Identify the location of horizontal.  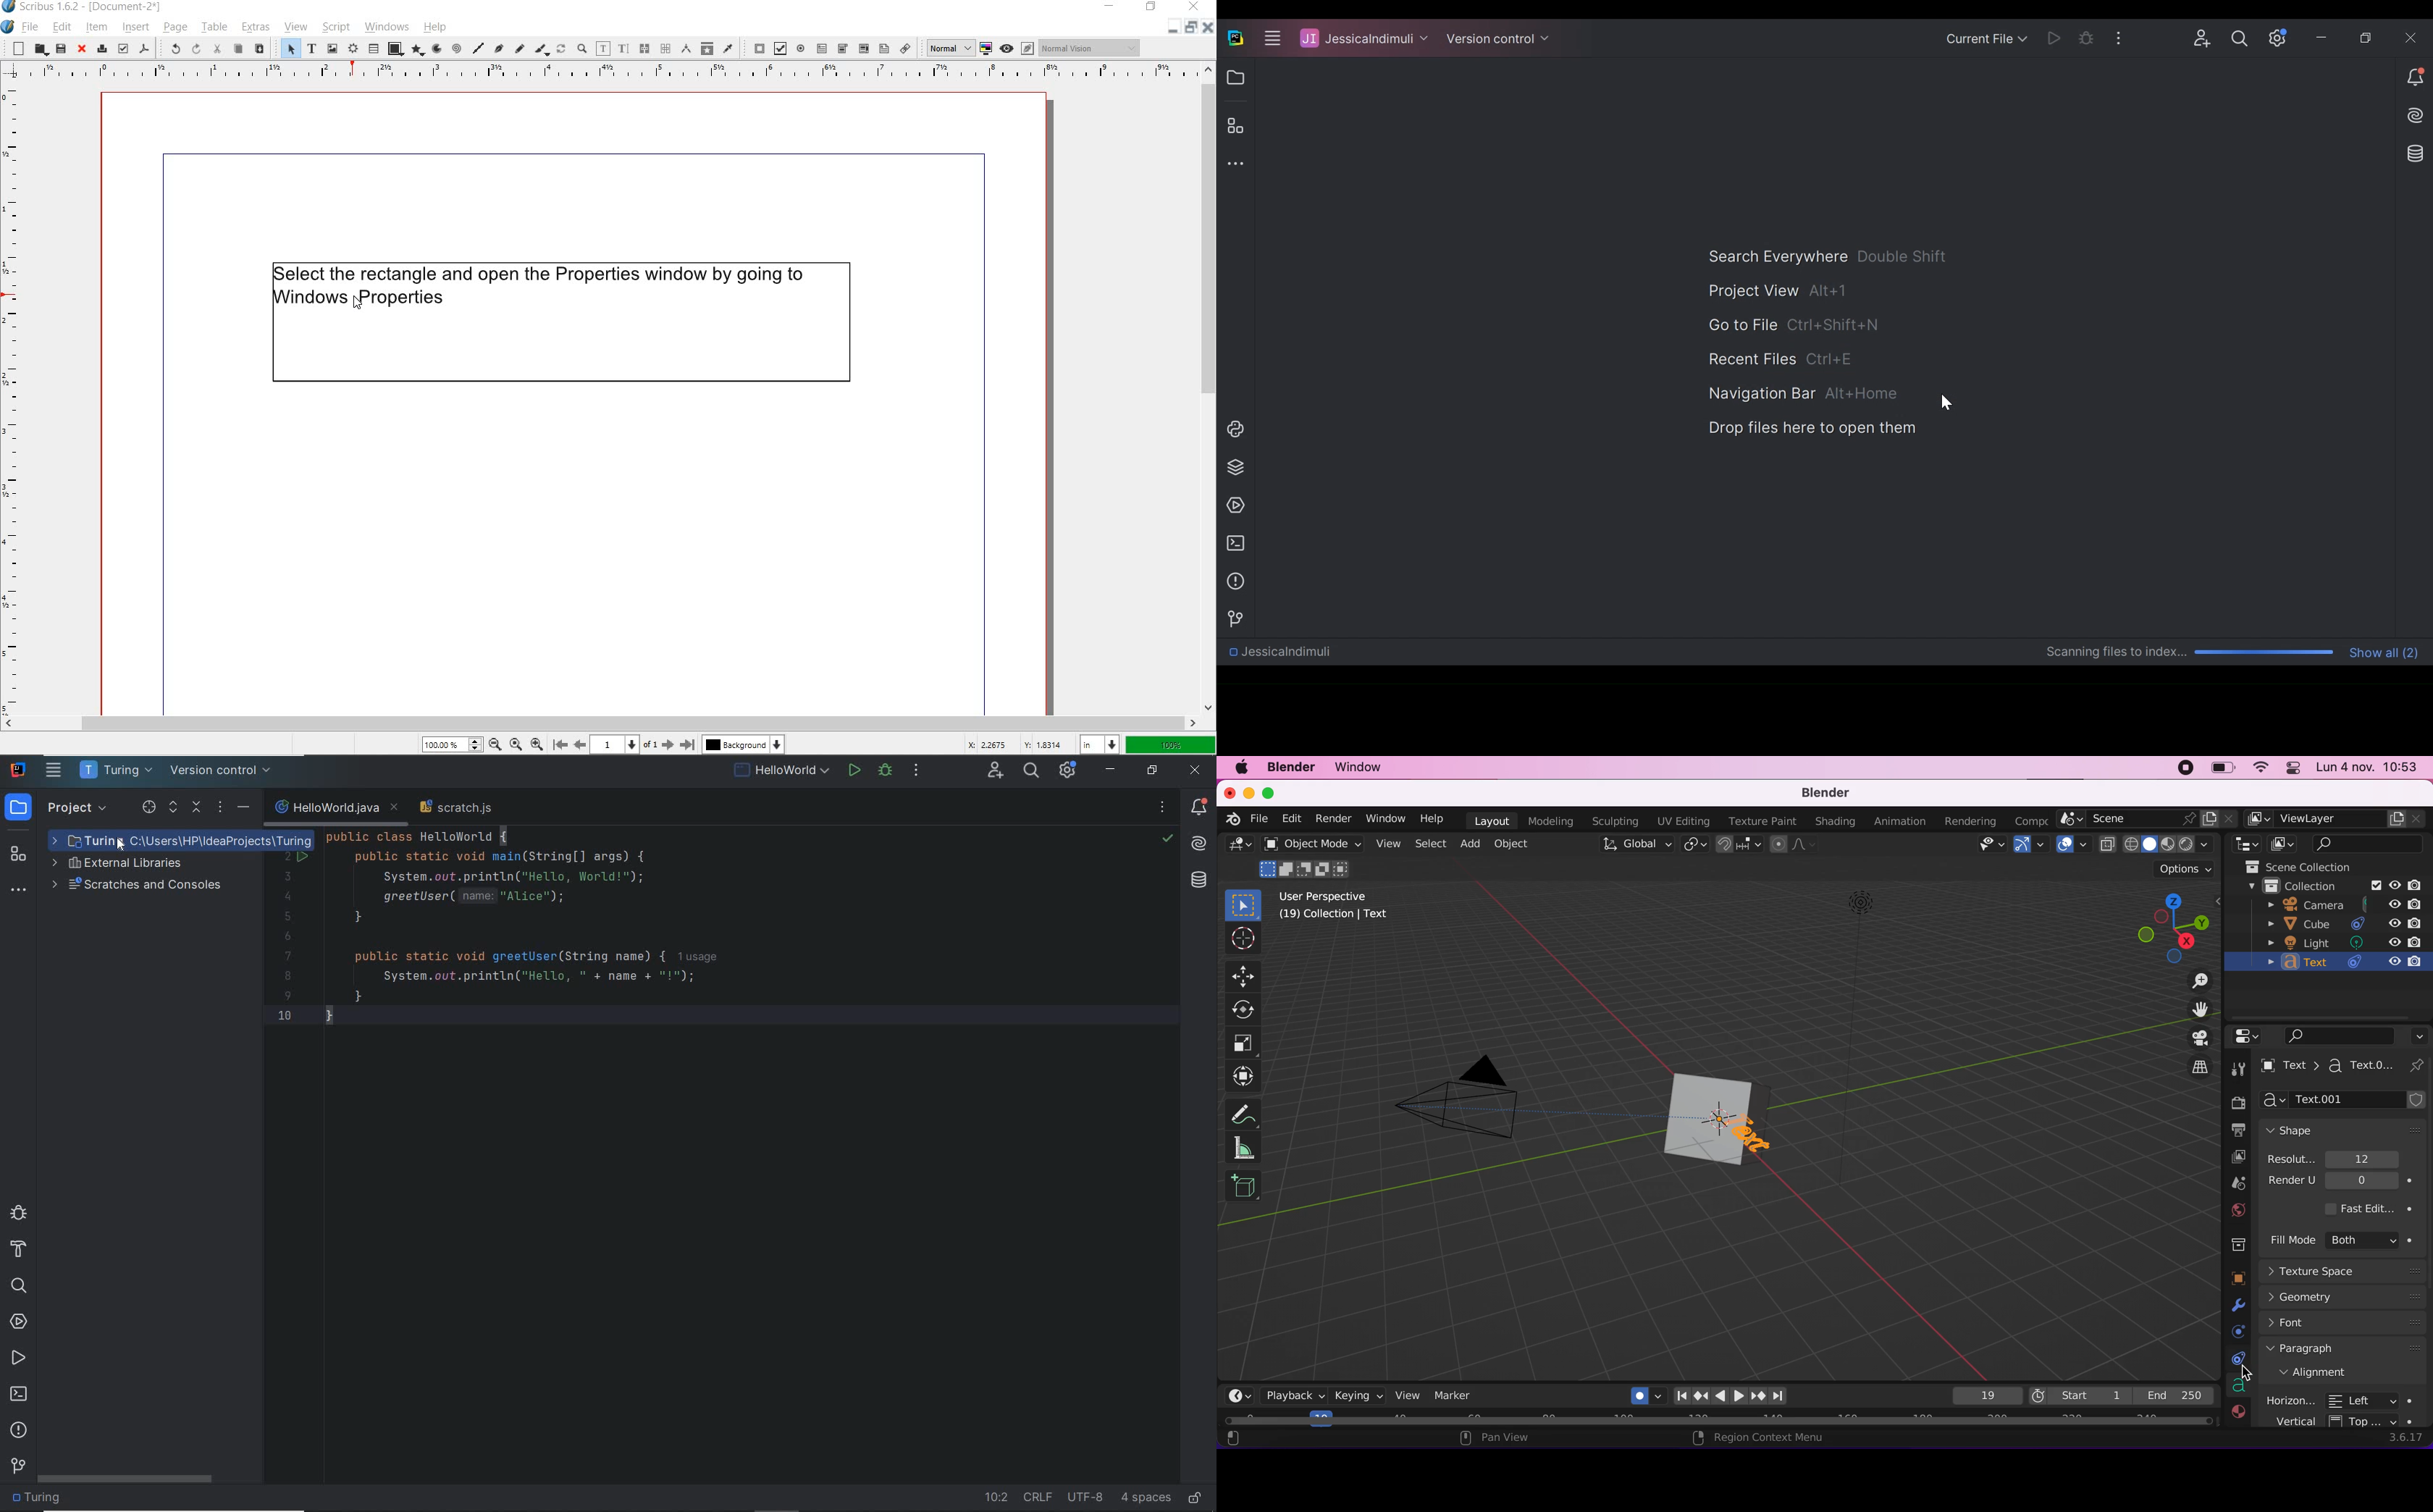
(2345, 1399).